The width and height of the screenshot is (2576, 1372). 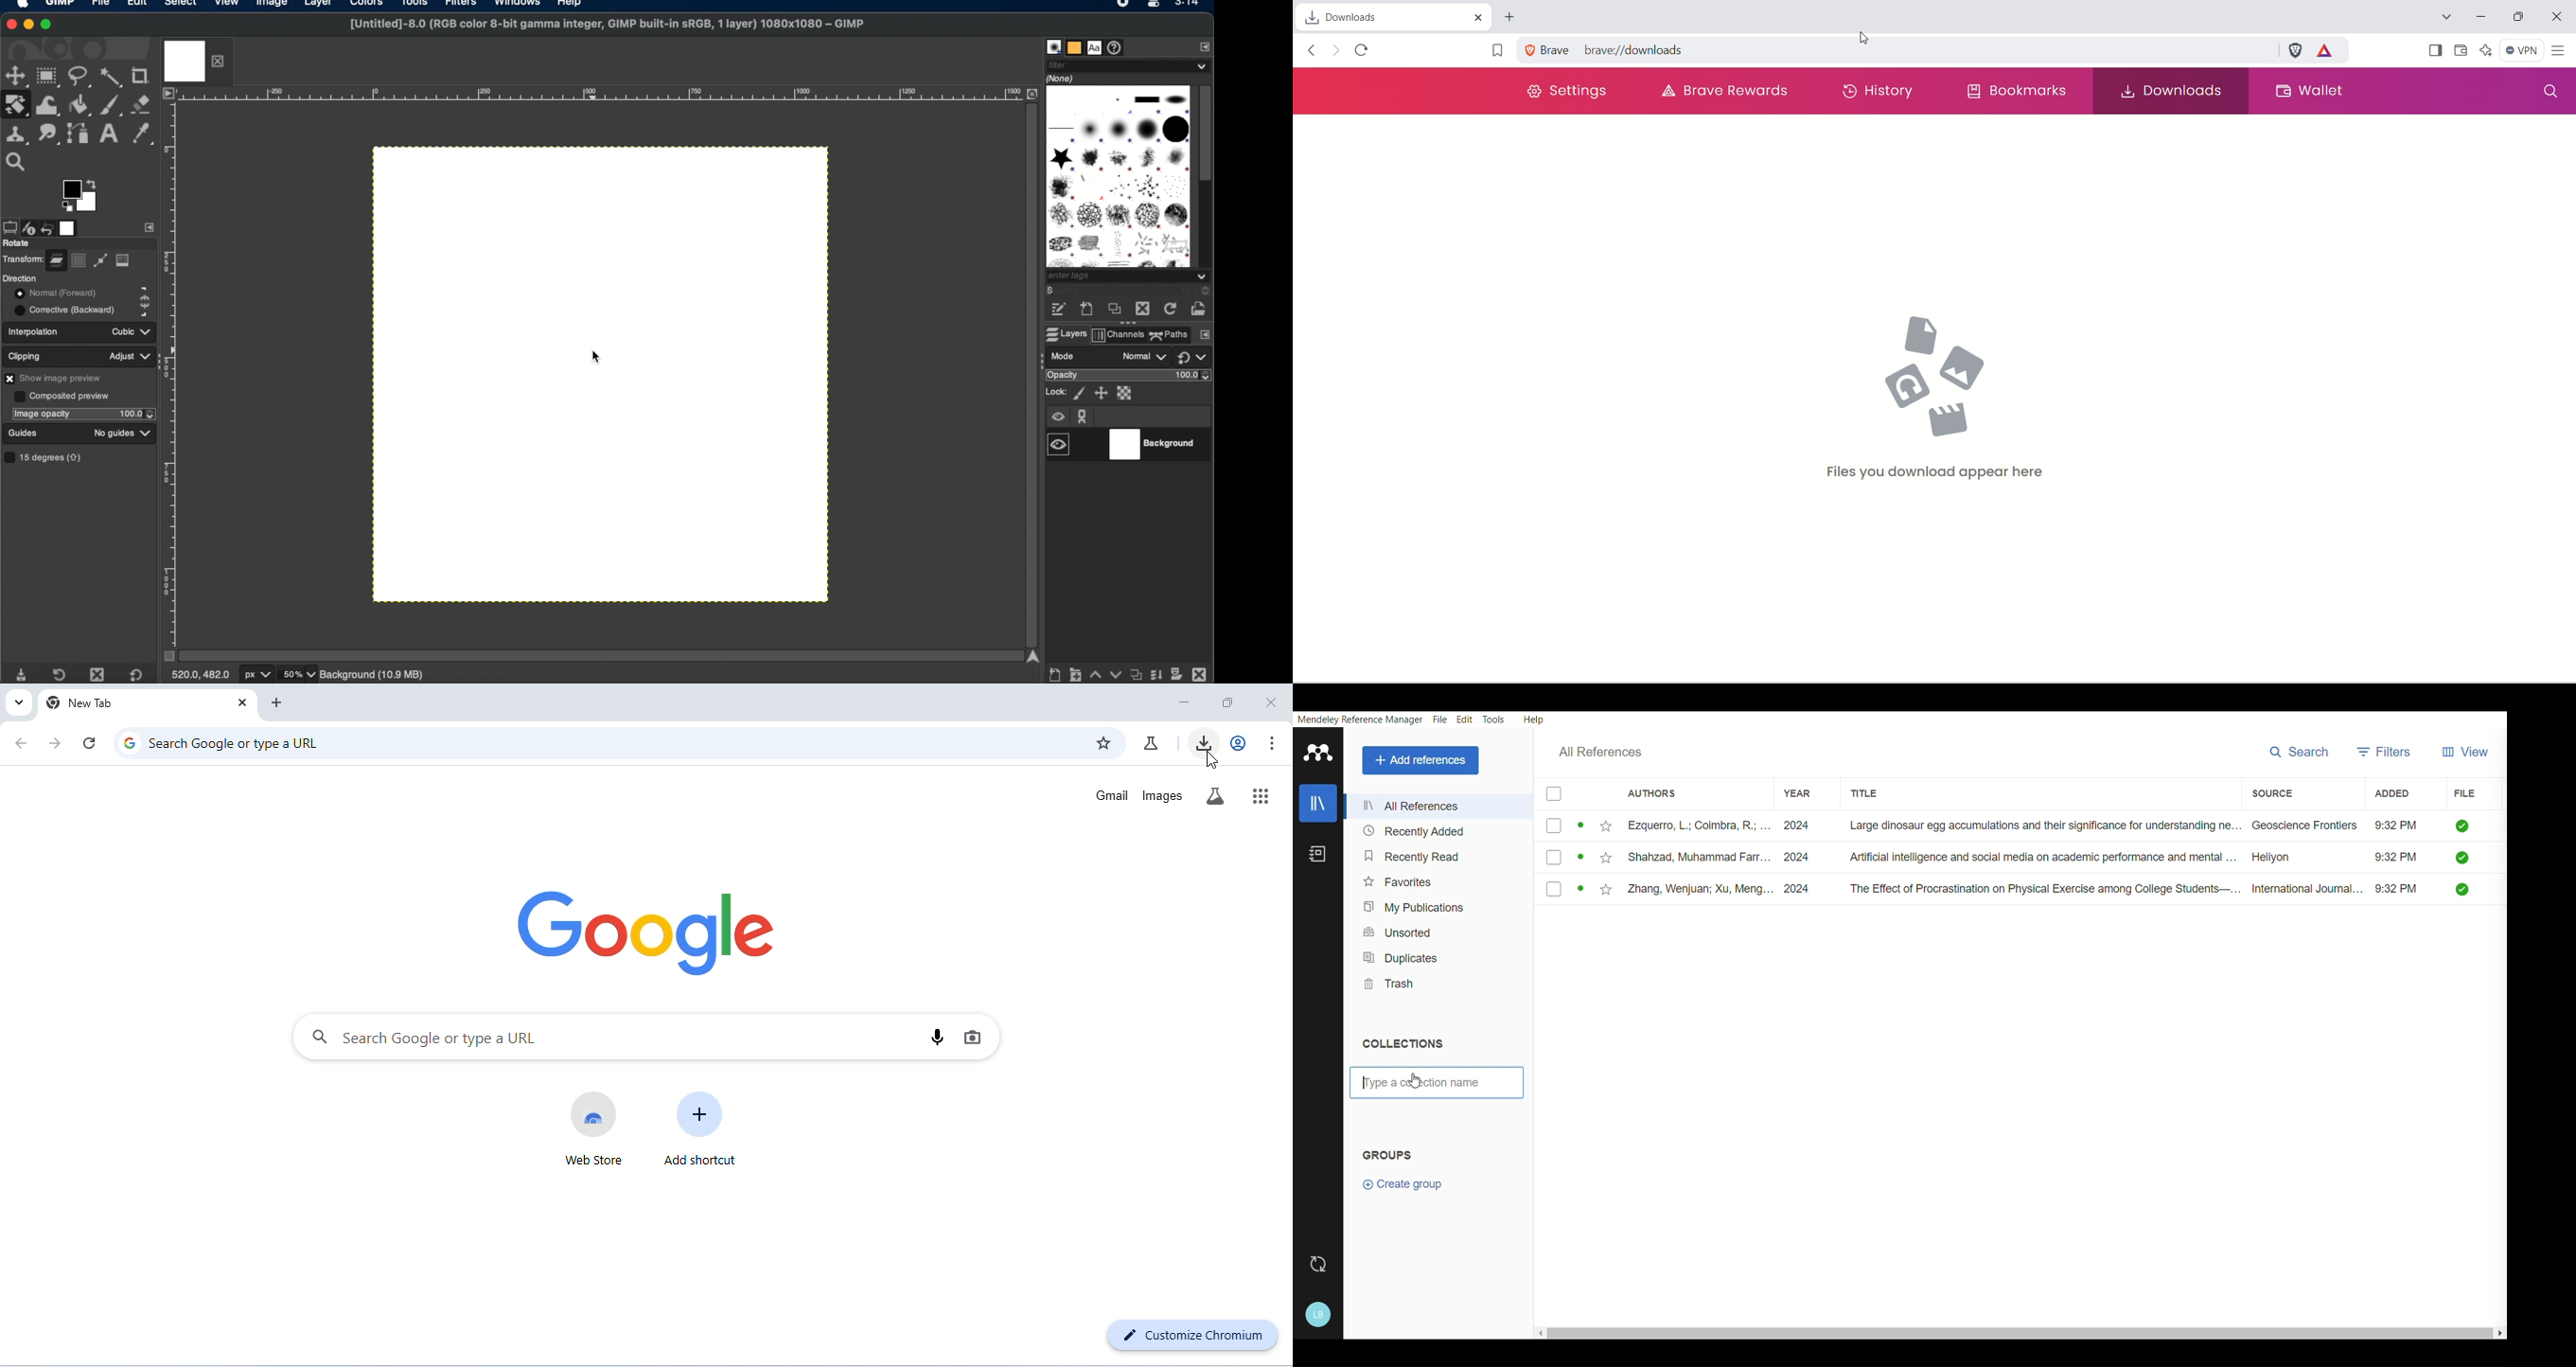 I want to click on My Publications, so click(x=1409, y=905).